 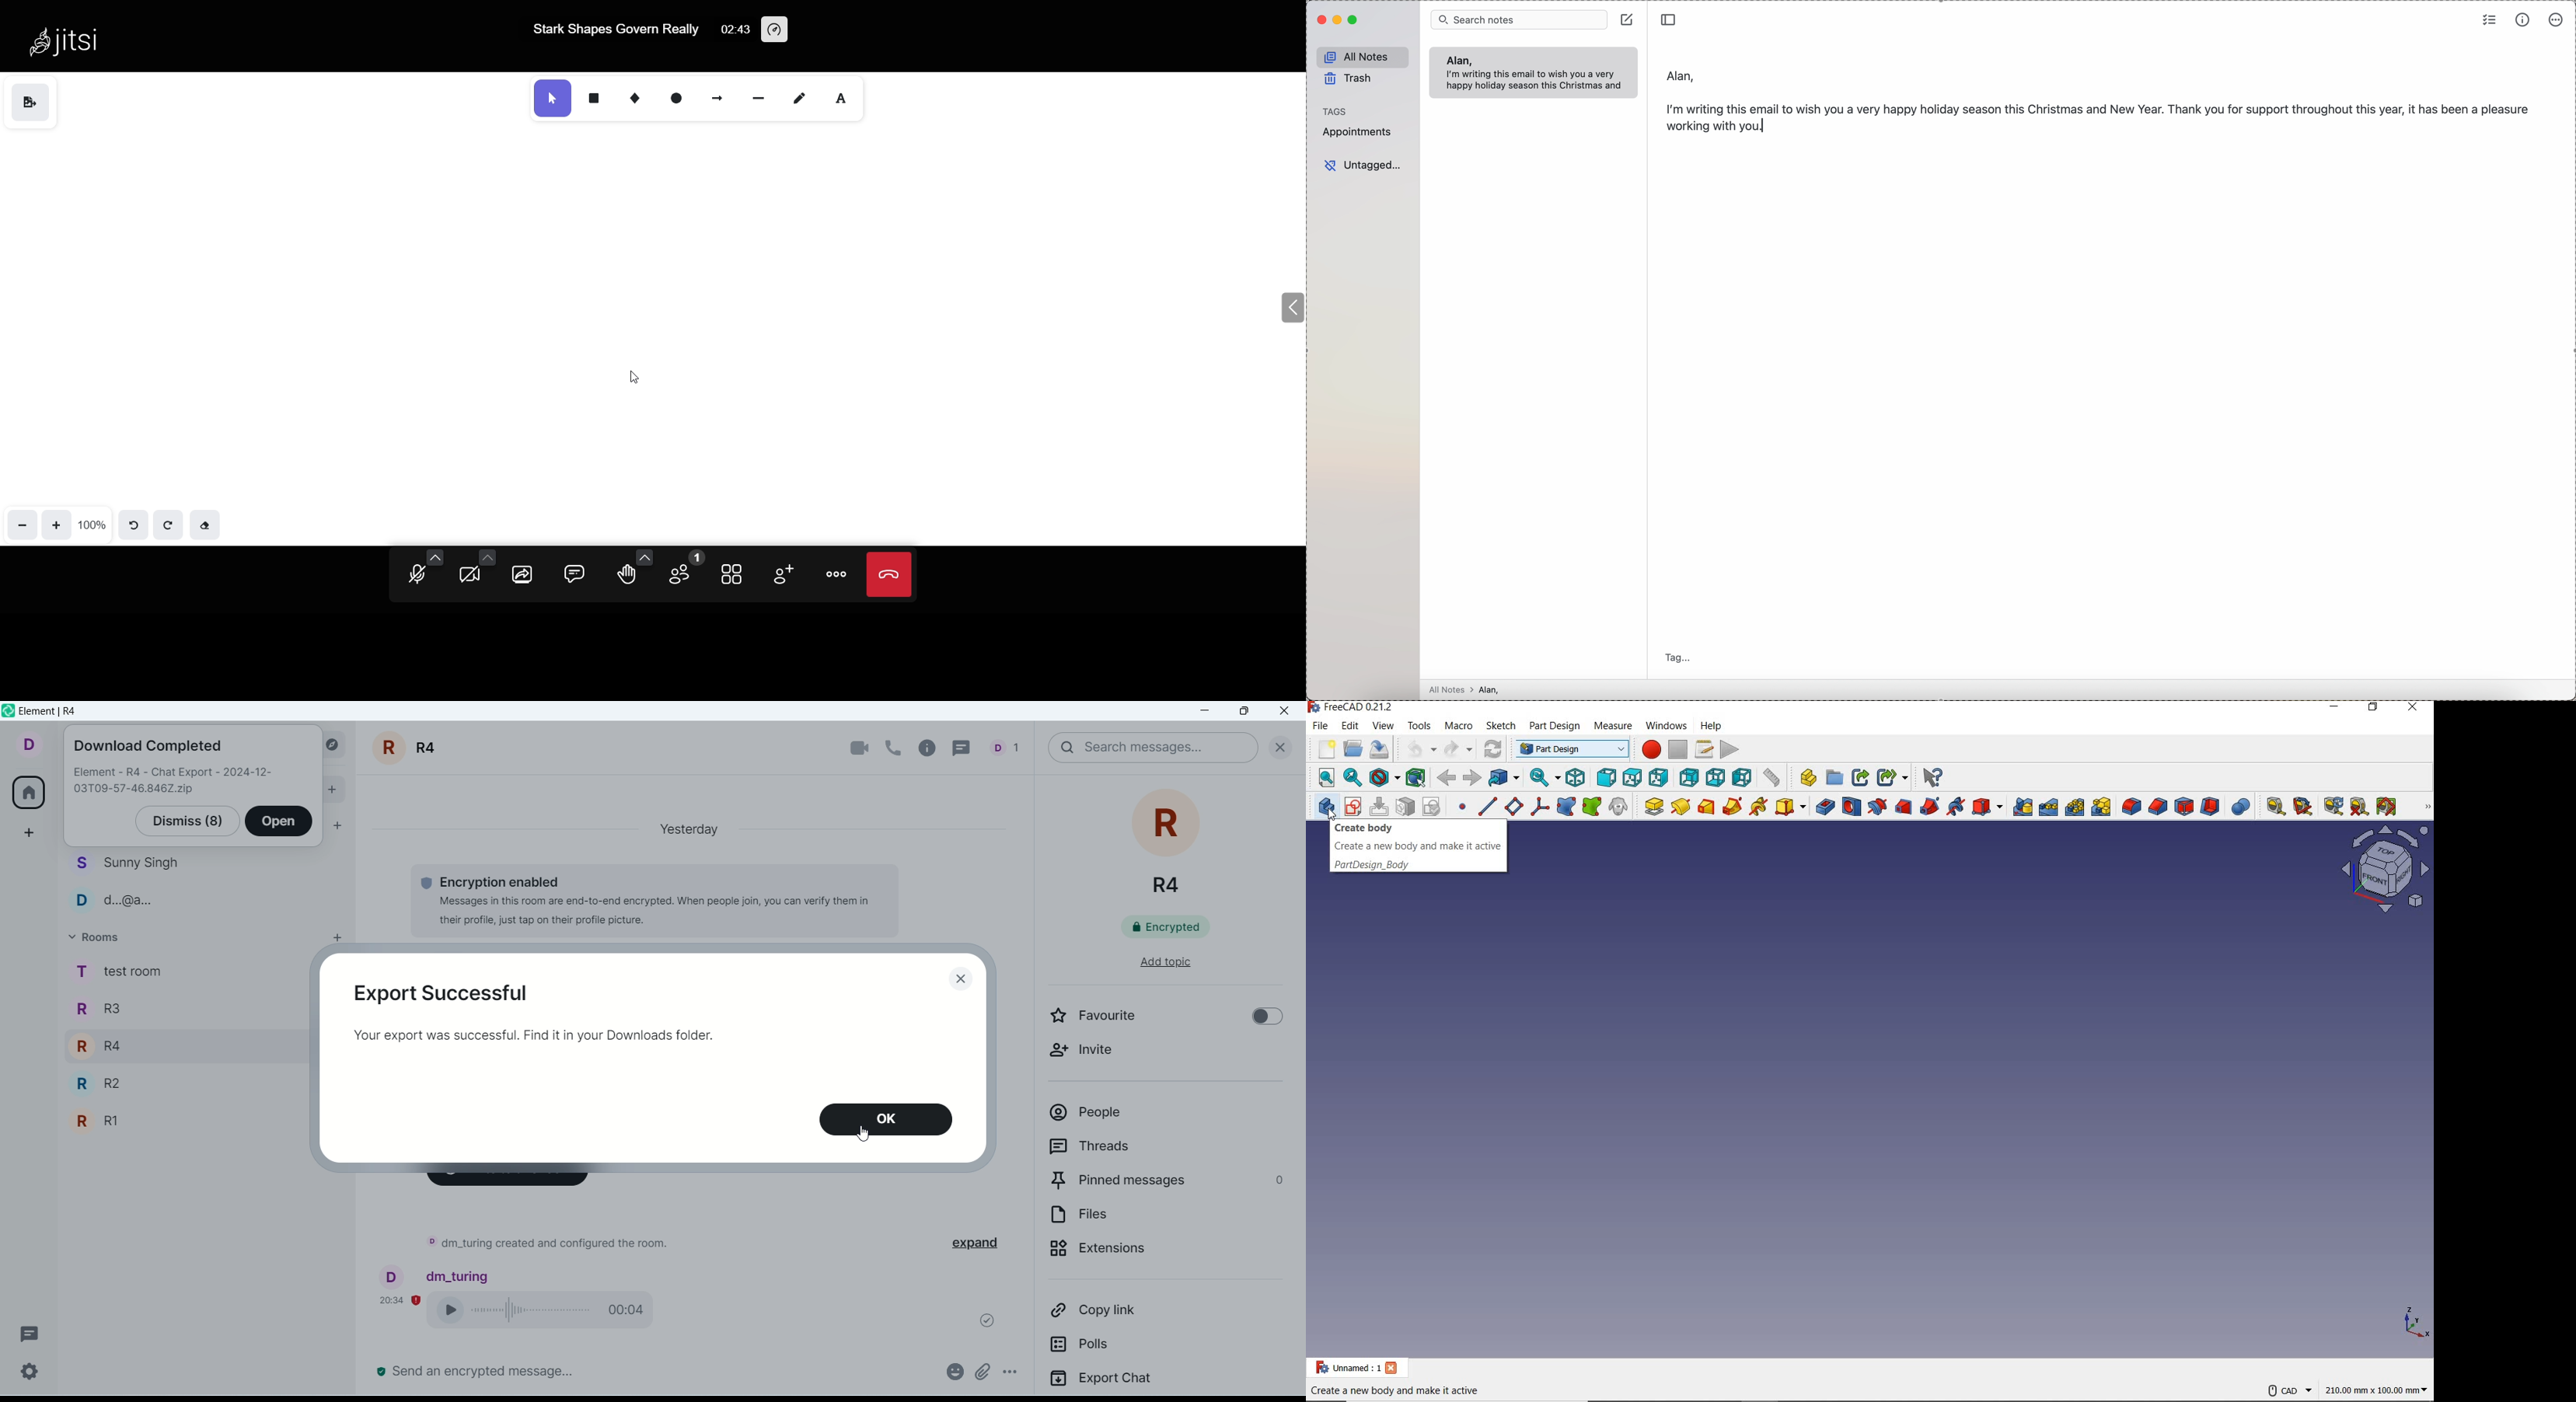 What do you see at coordinates (1457, 747) in the screenshot?
I see `redo` at bounding box center [1457, 747].